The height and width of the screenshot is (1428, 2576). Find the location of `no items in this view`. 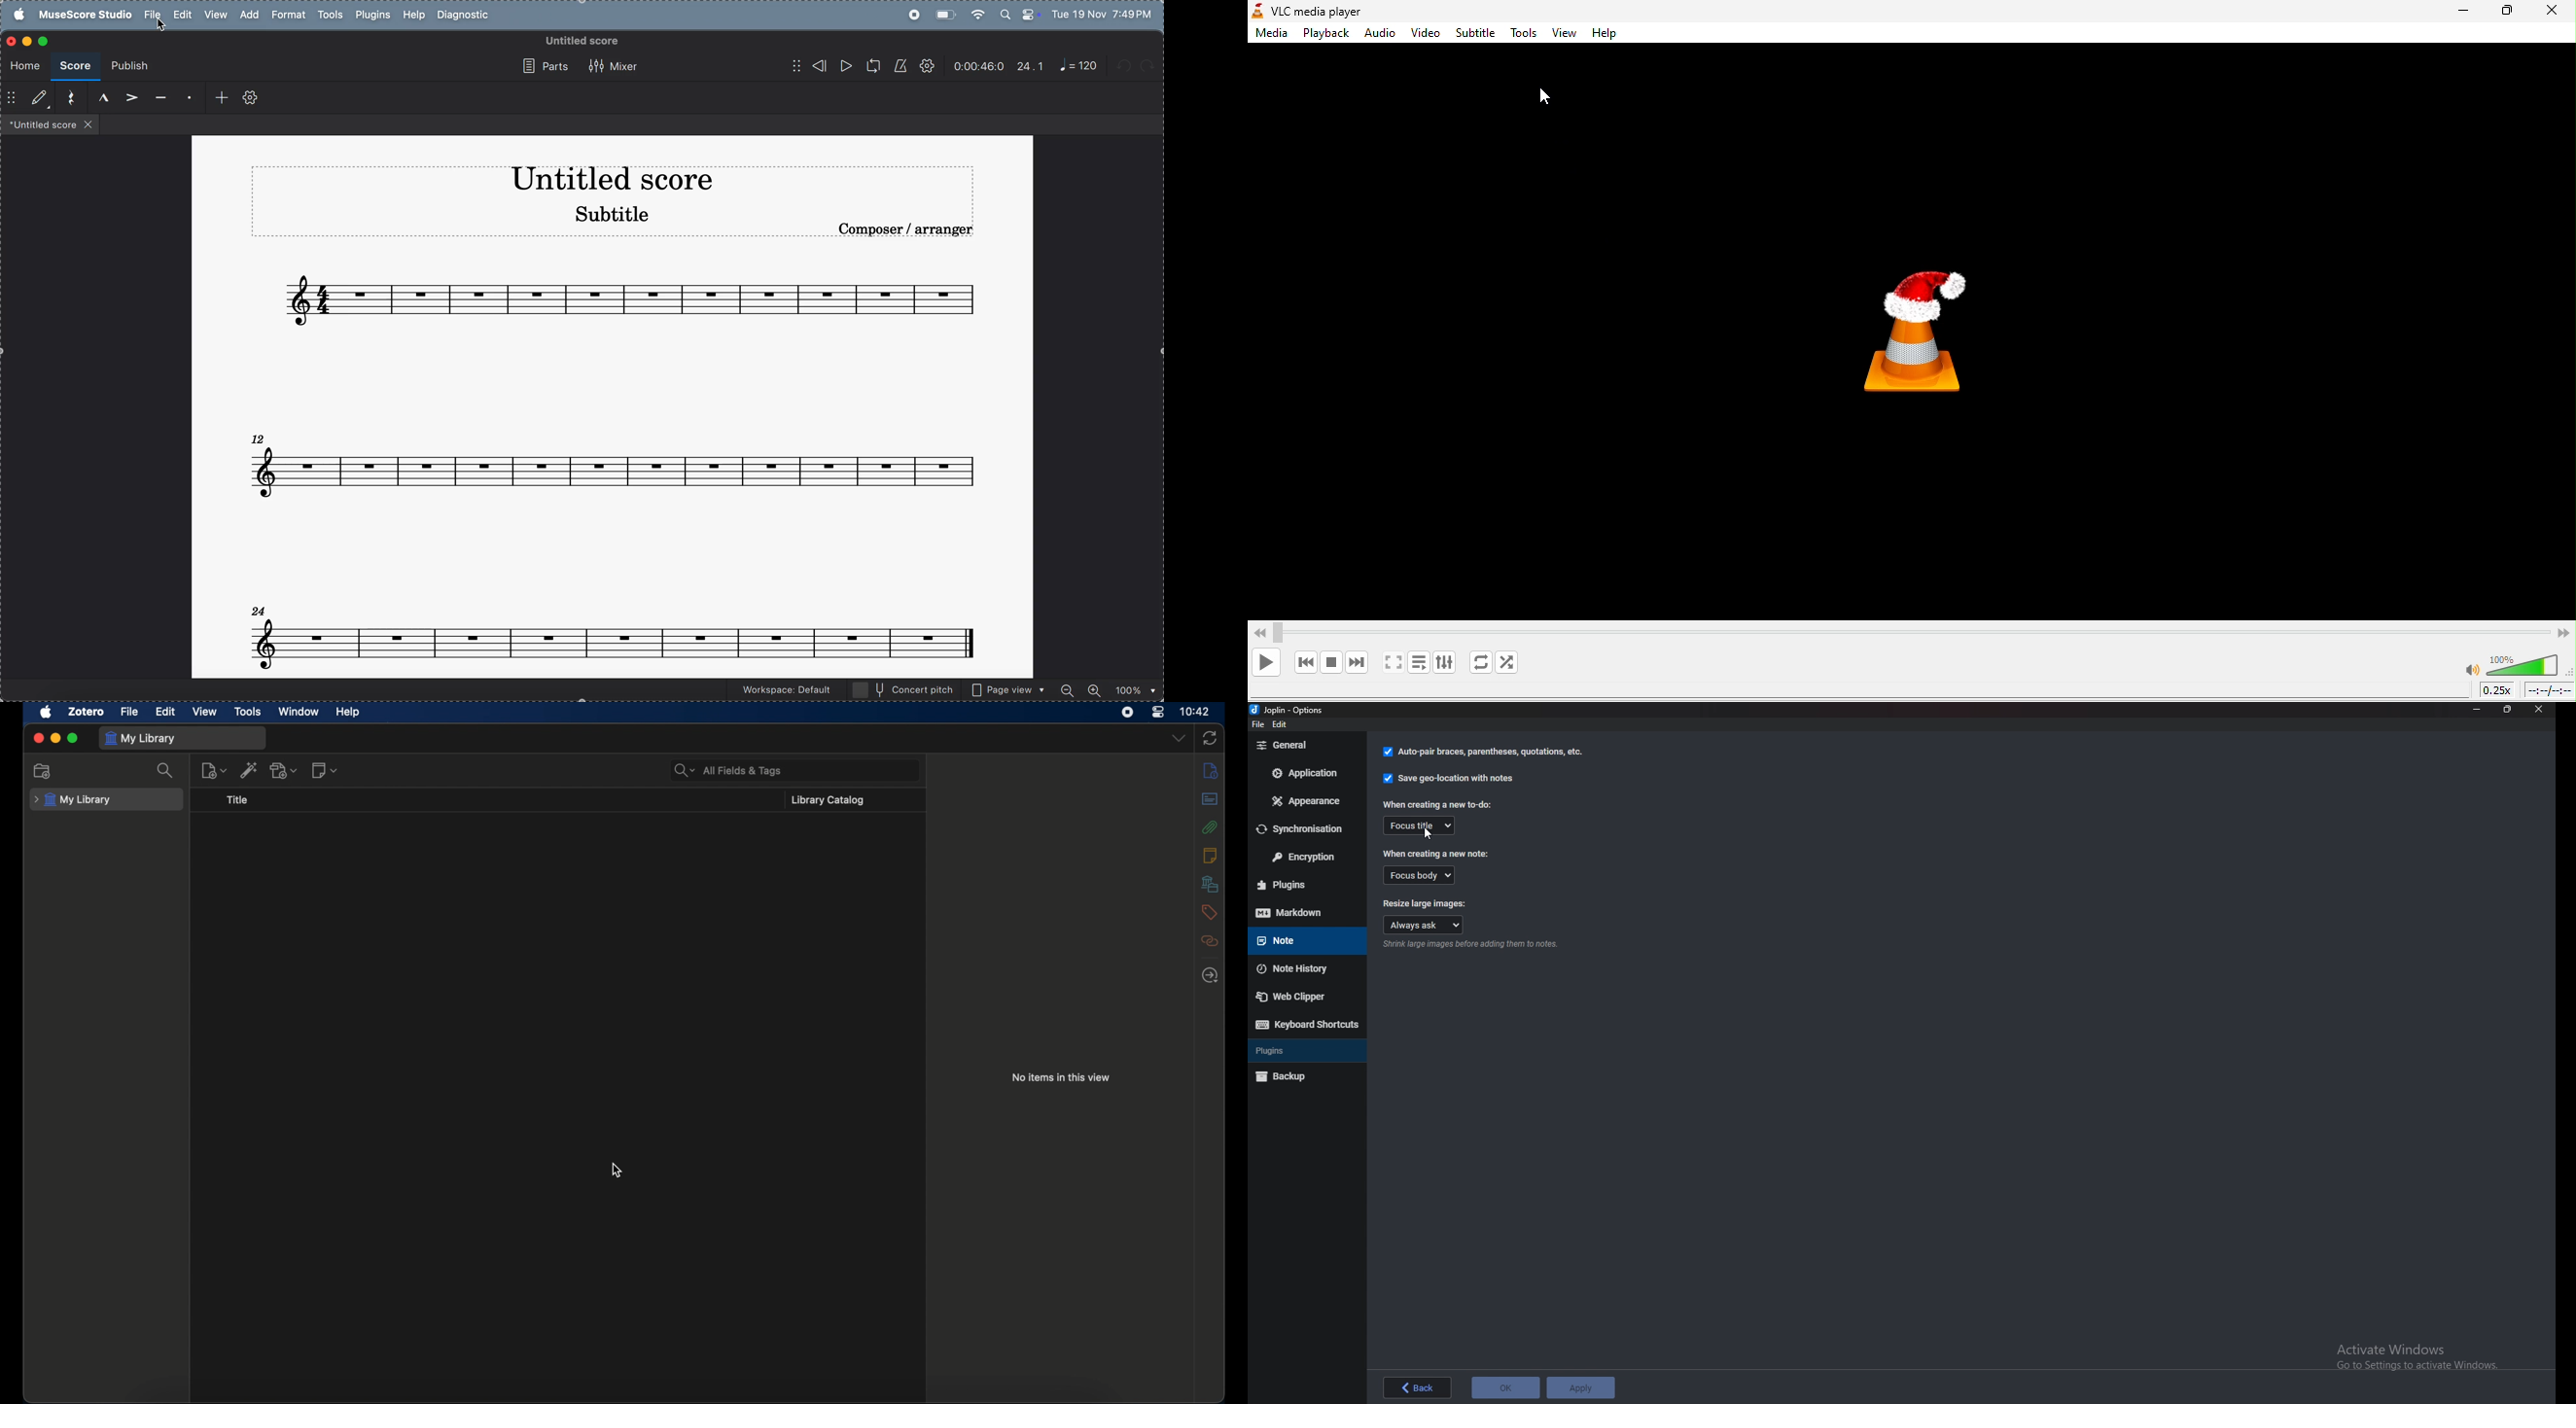

no items in this view is located at coordinates (1061, 1077).